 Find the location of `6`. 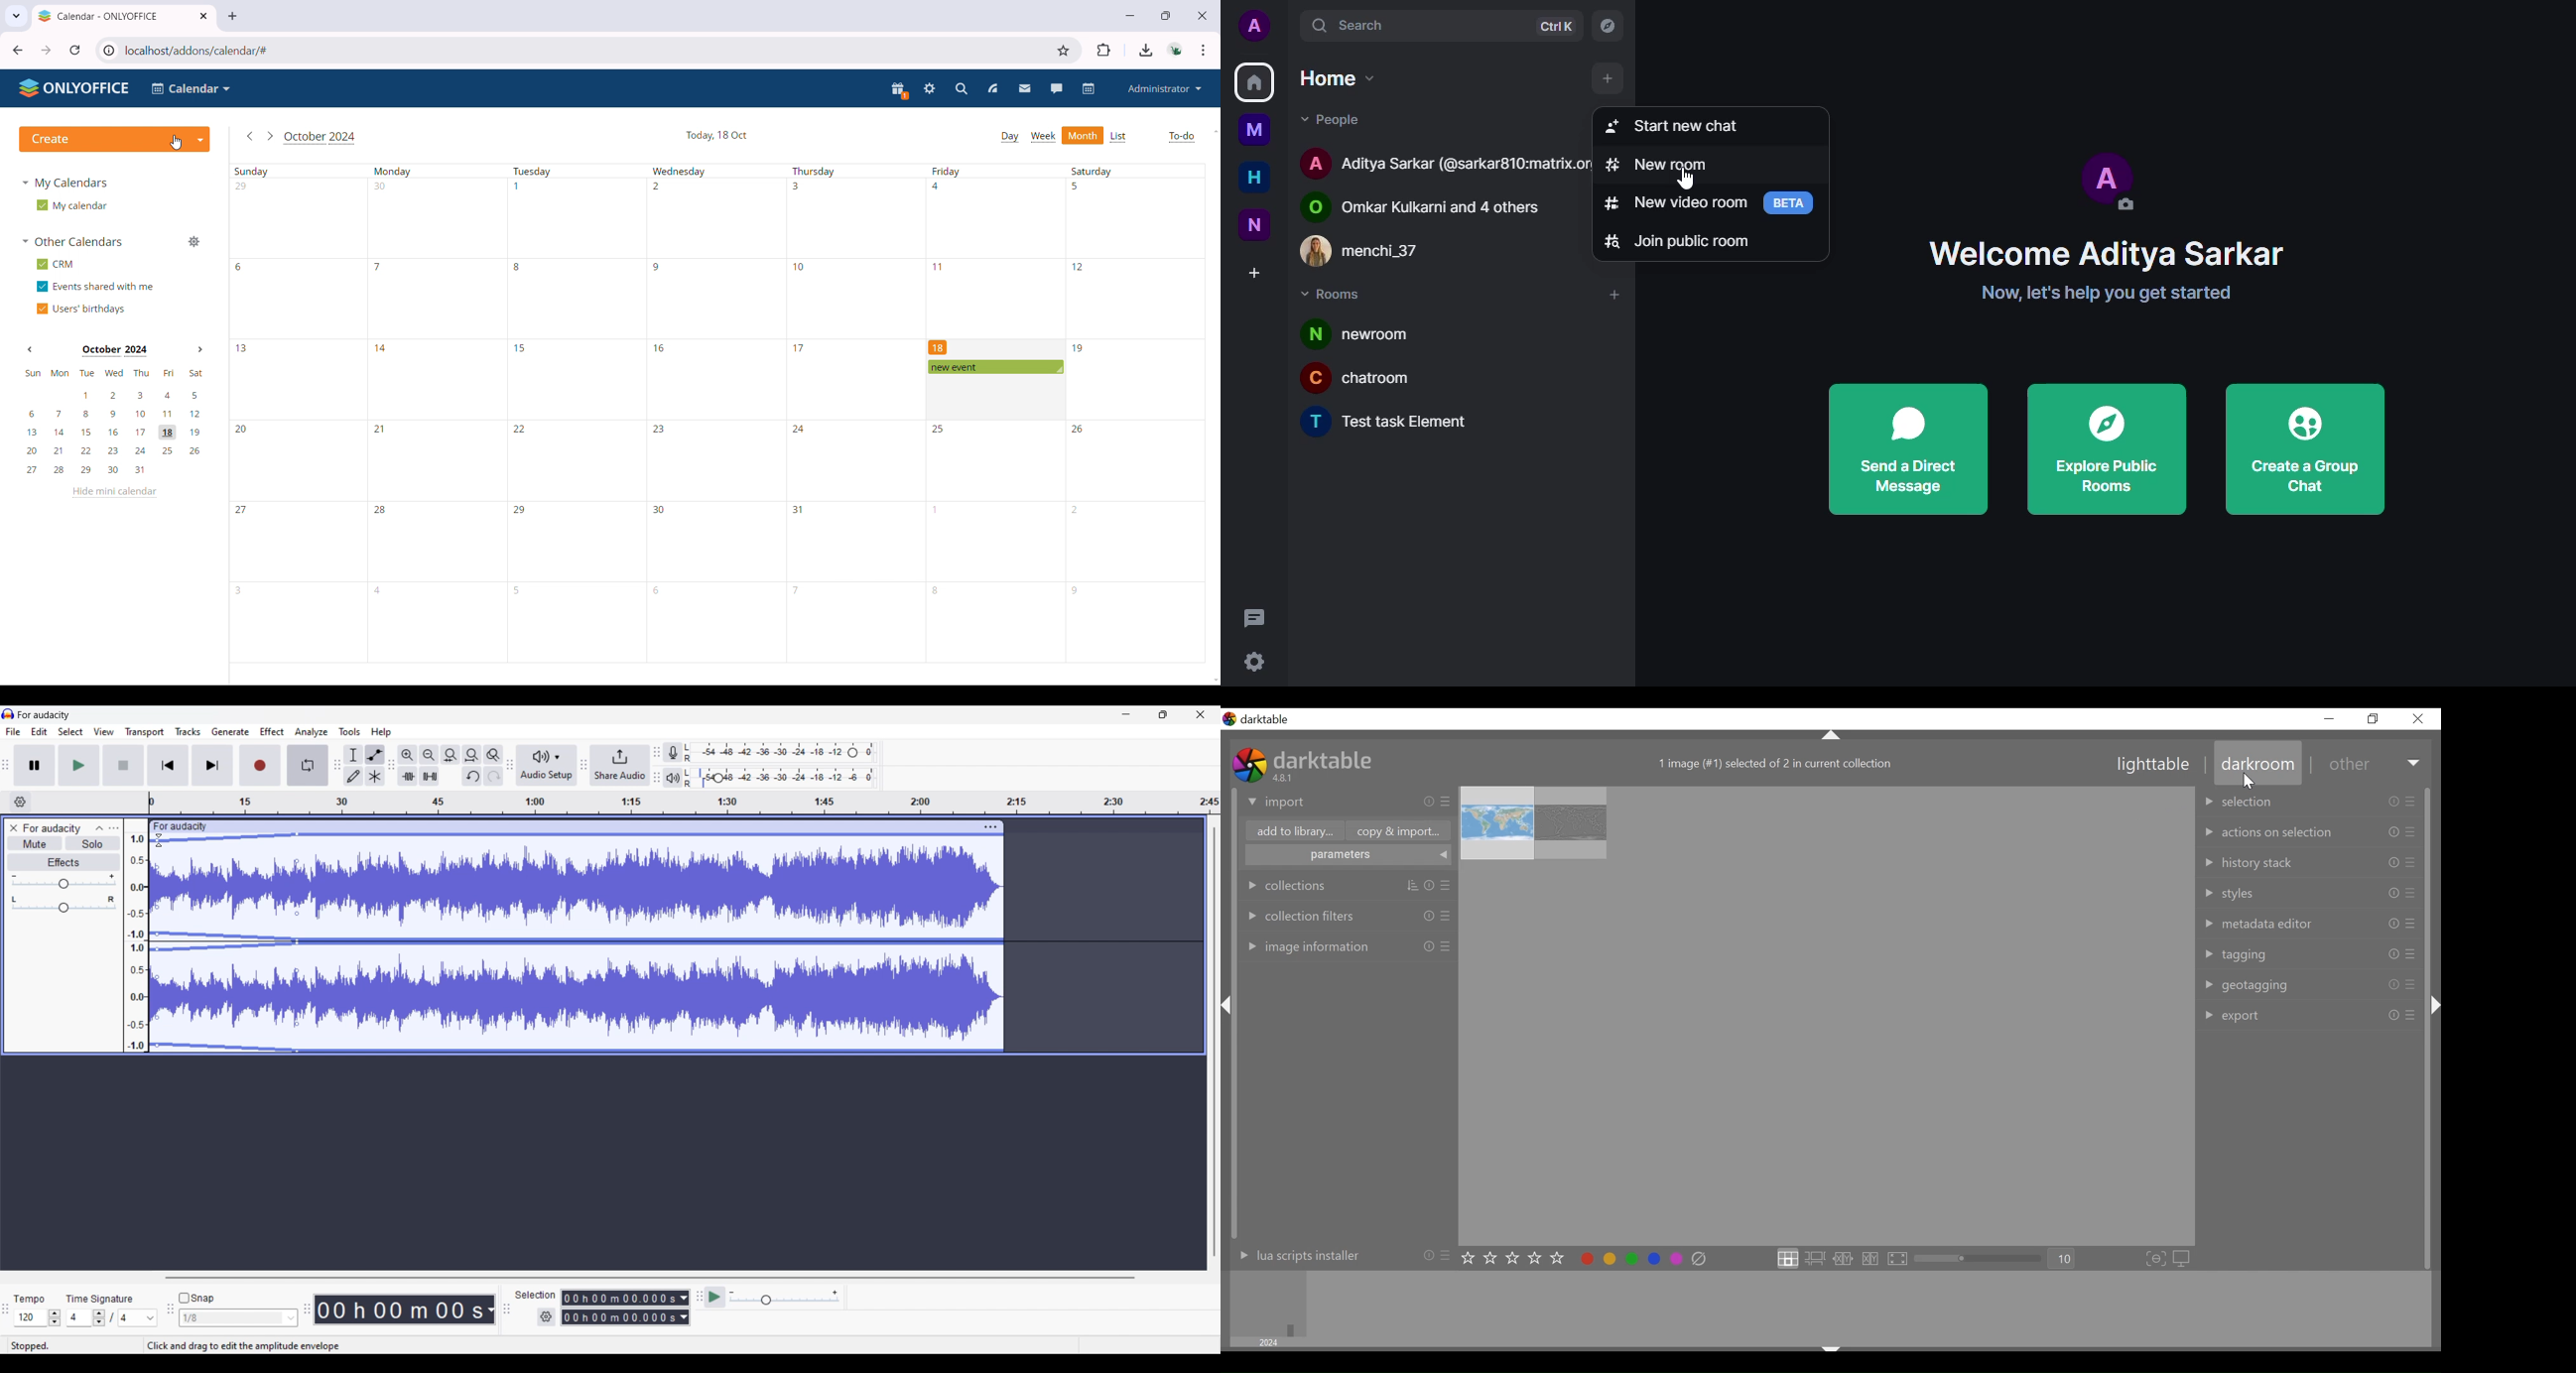

6 is located at coordinates (659, 591).